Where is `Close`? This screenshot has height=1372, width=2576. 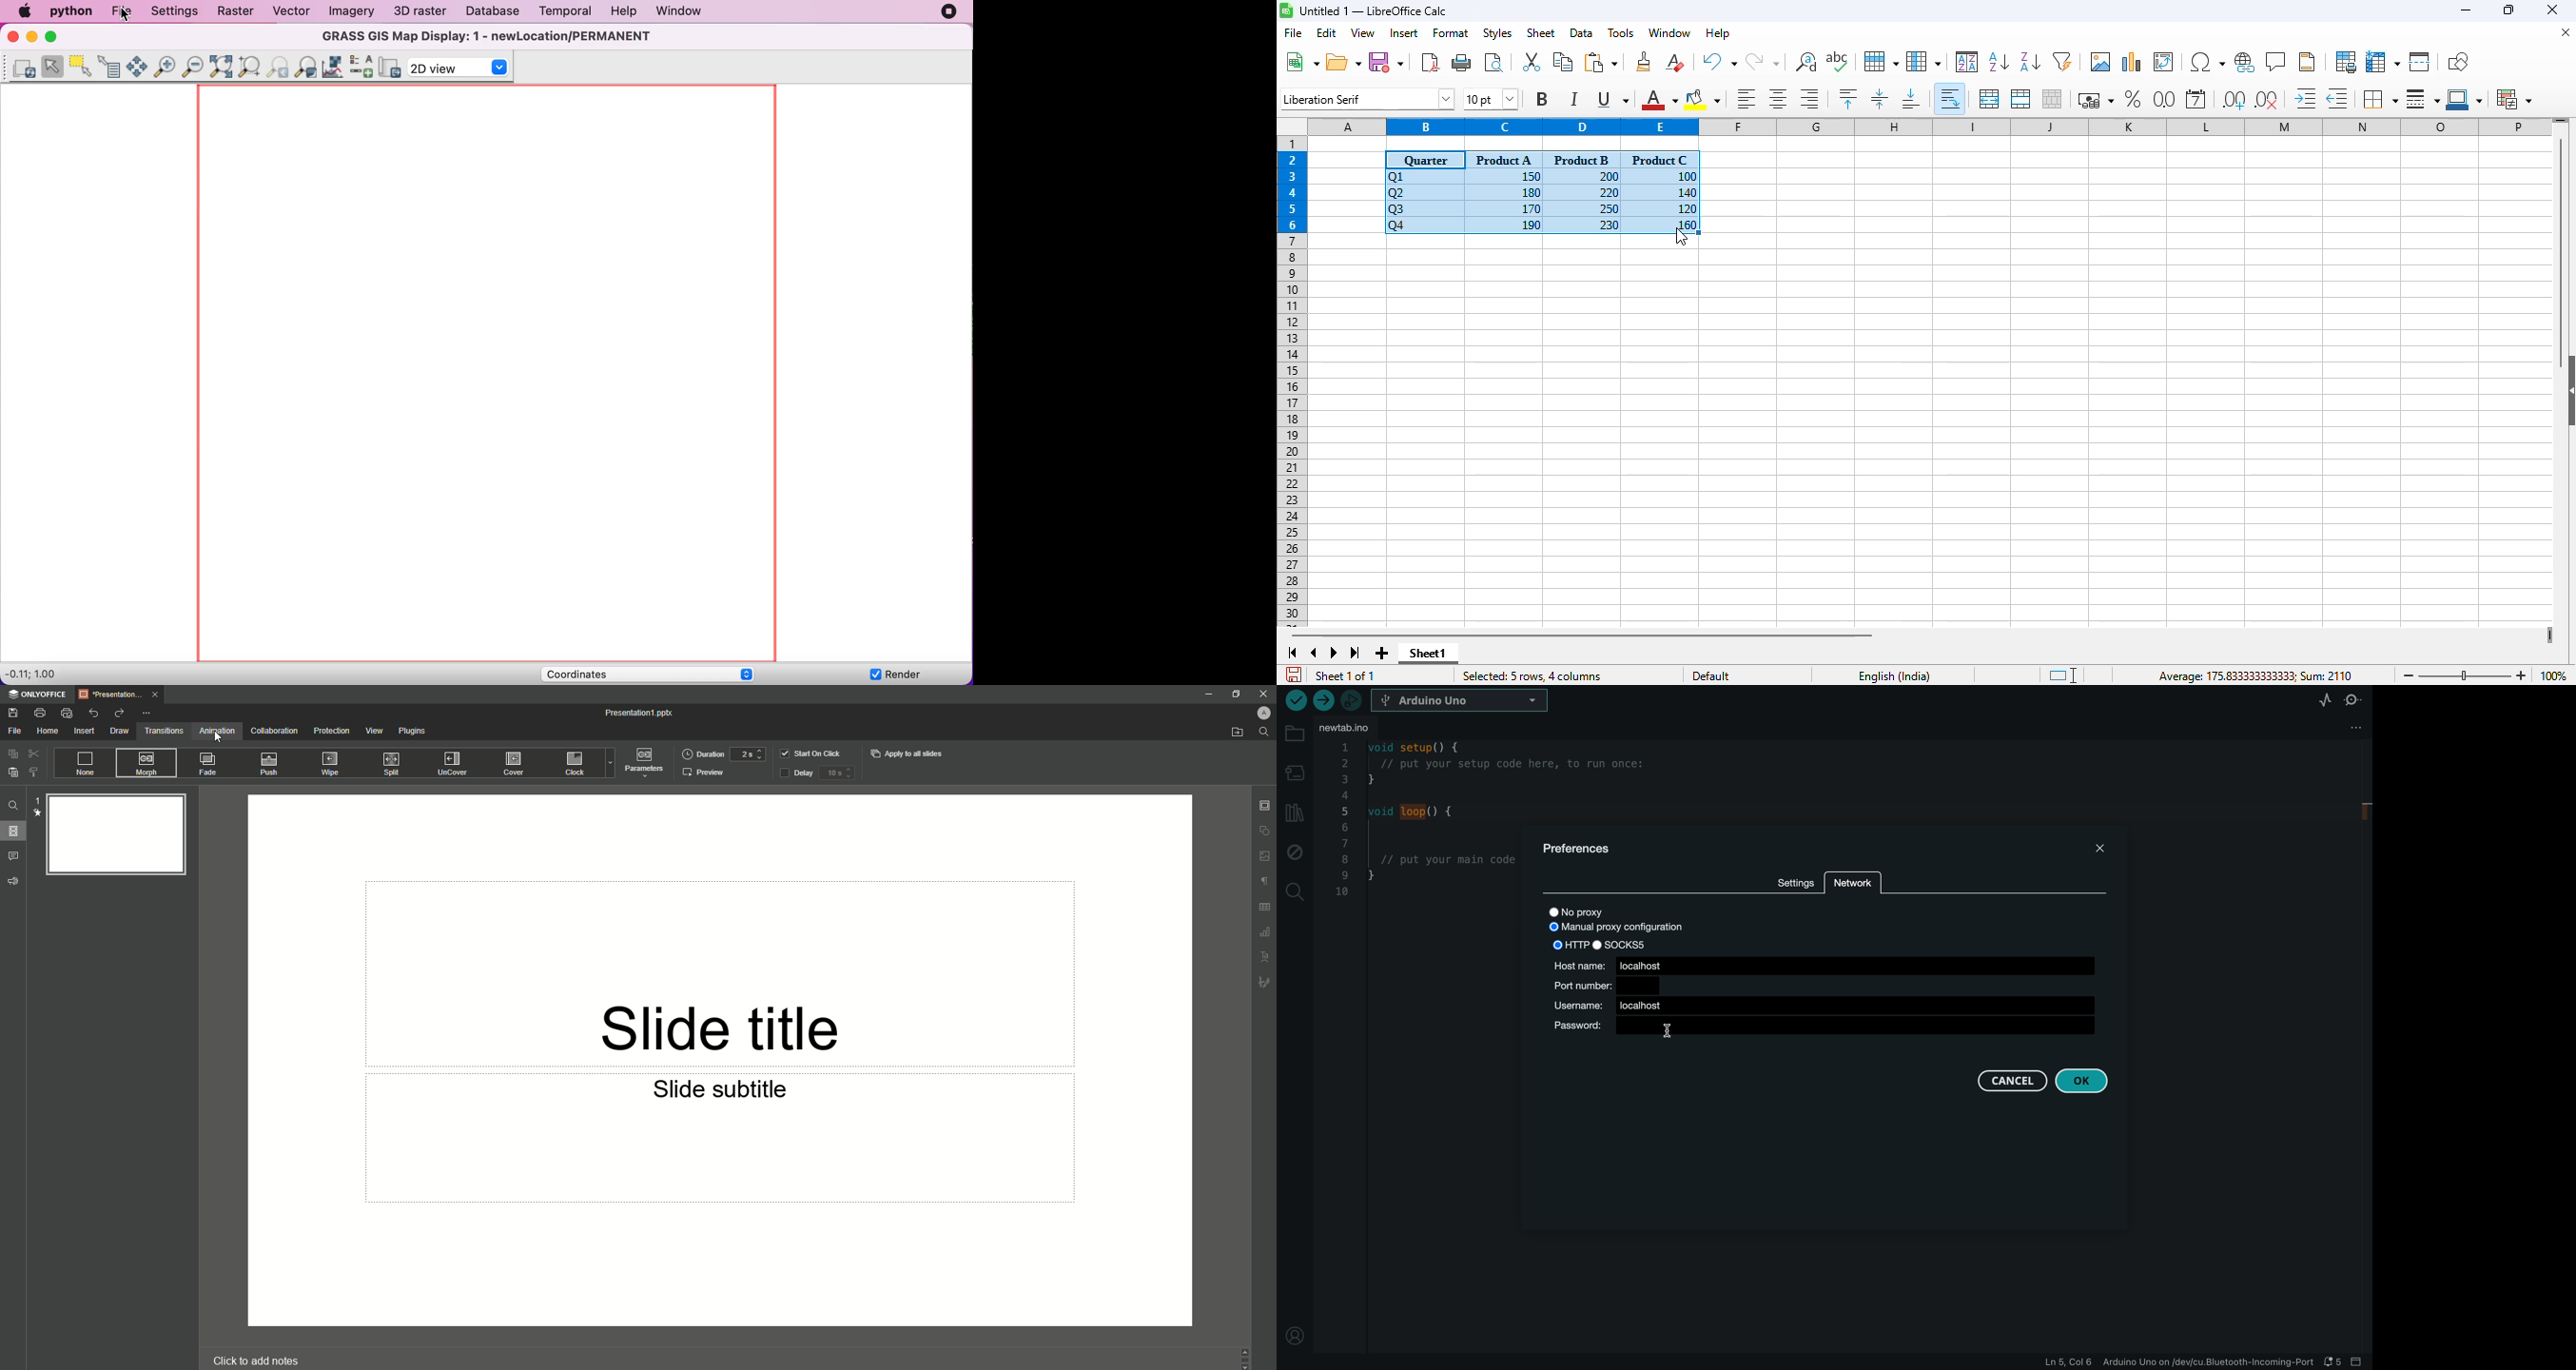
Close is located at coordinates (1263, 694).